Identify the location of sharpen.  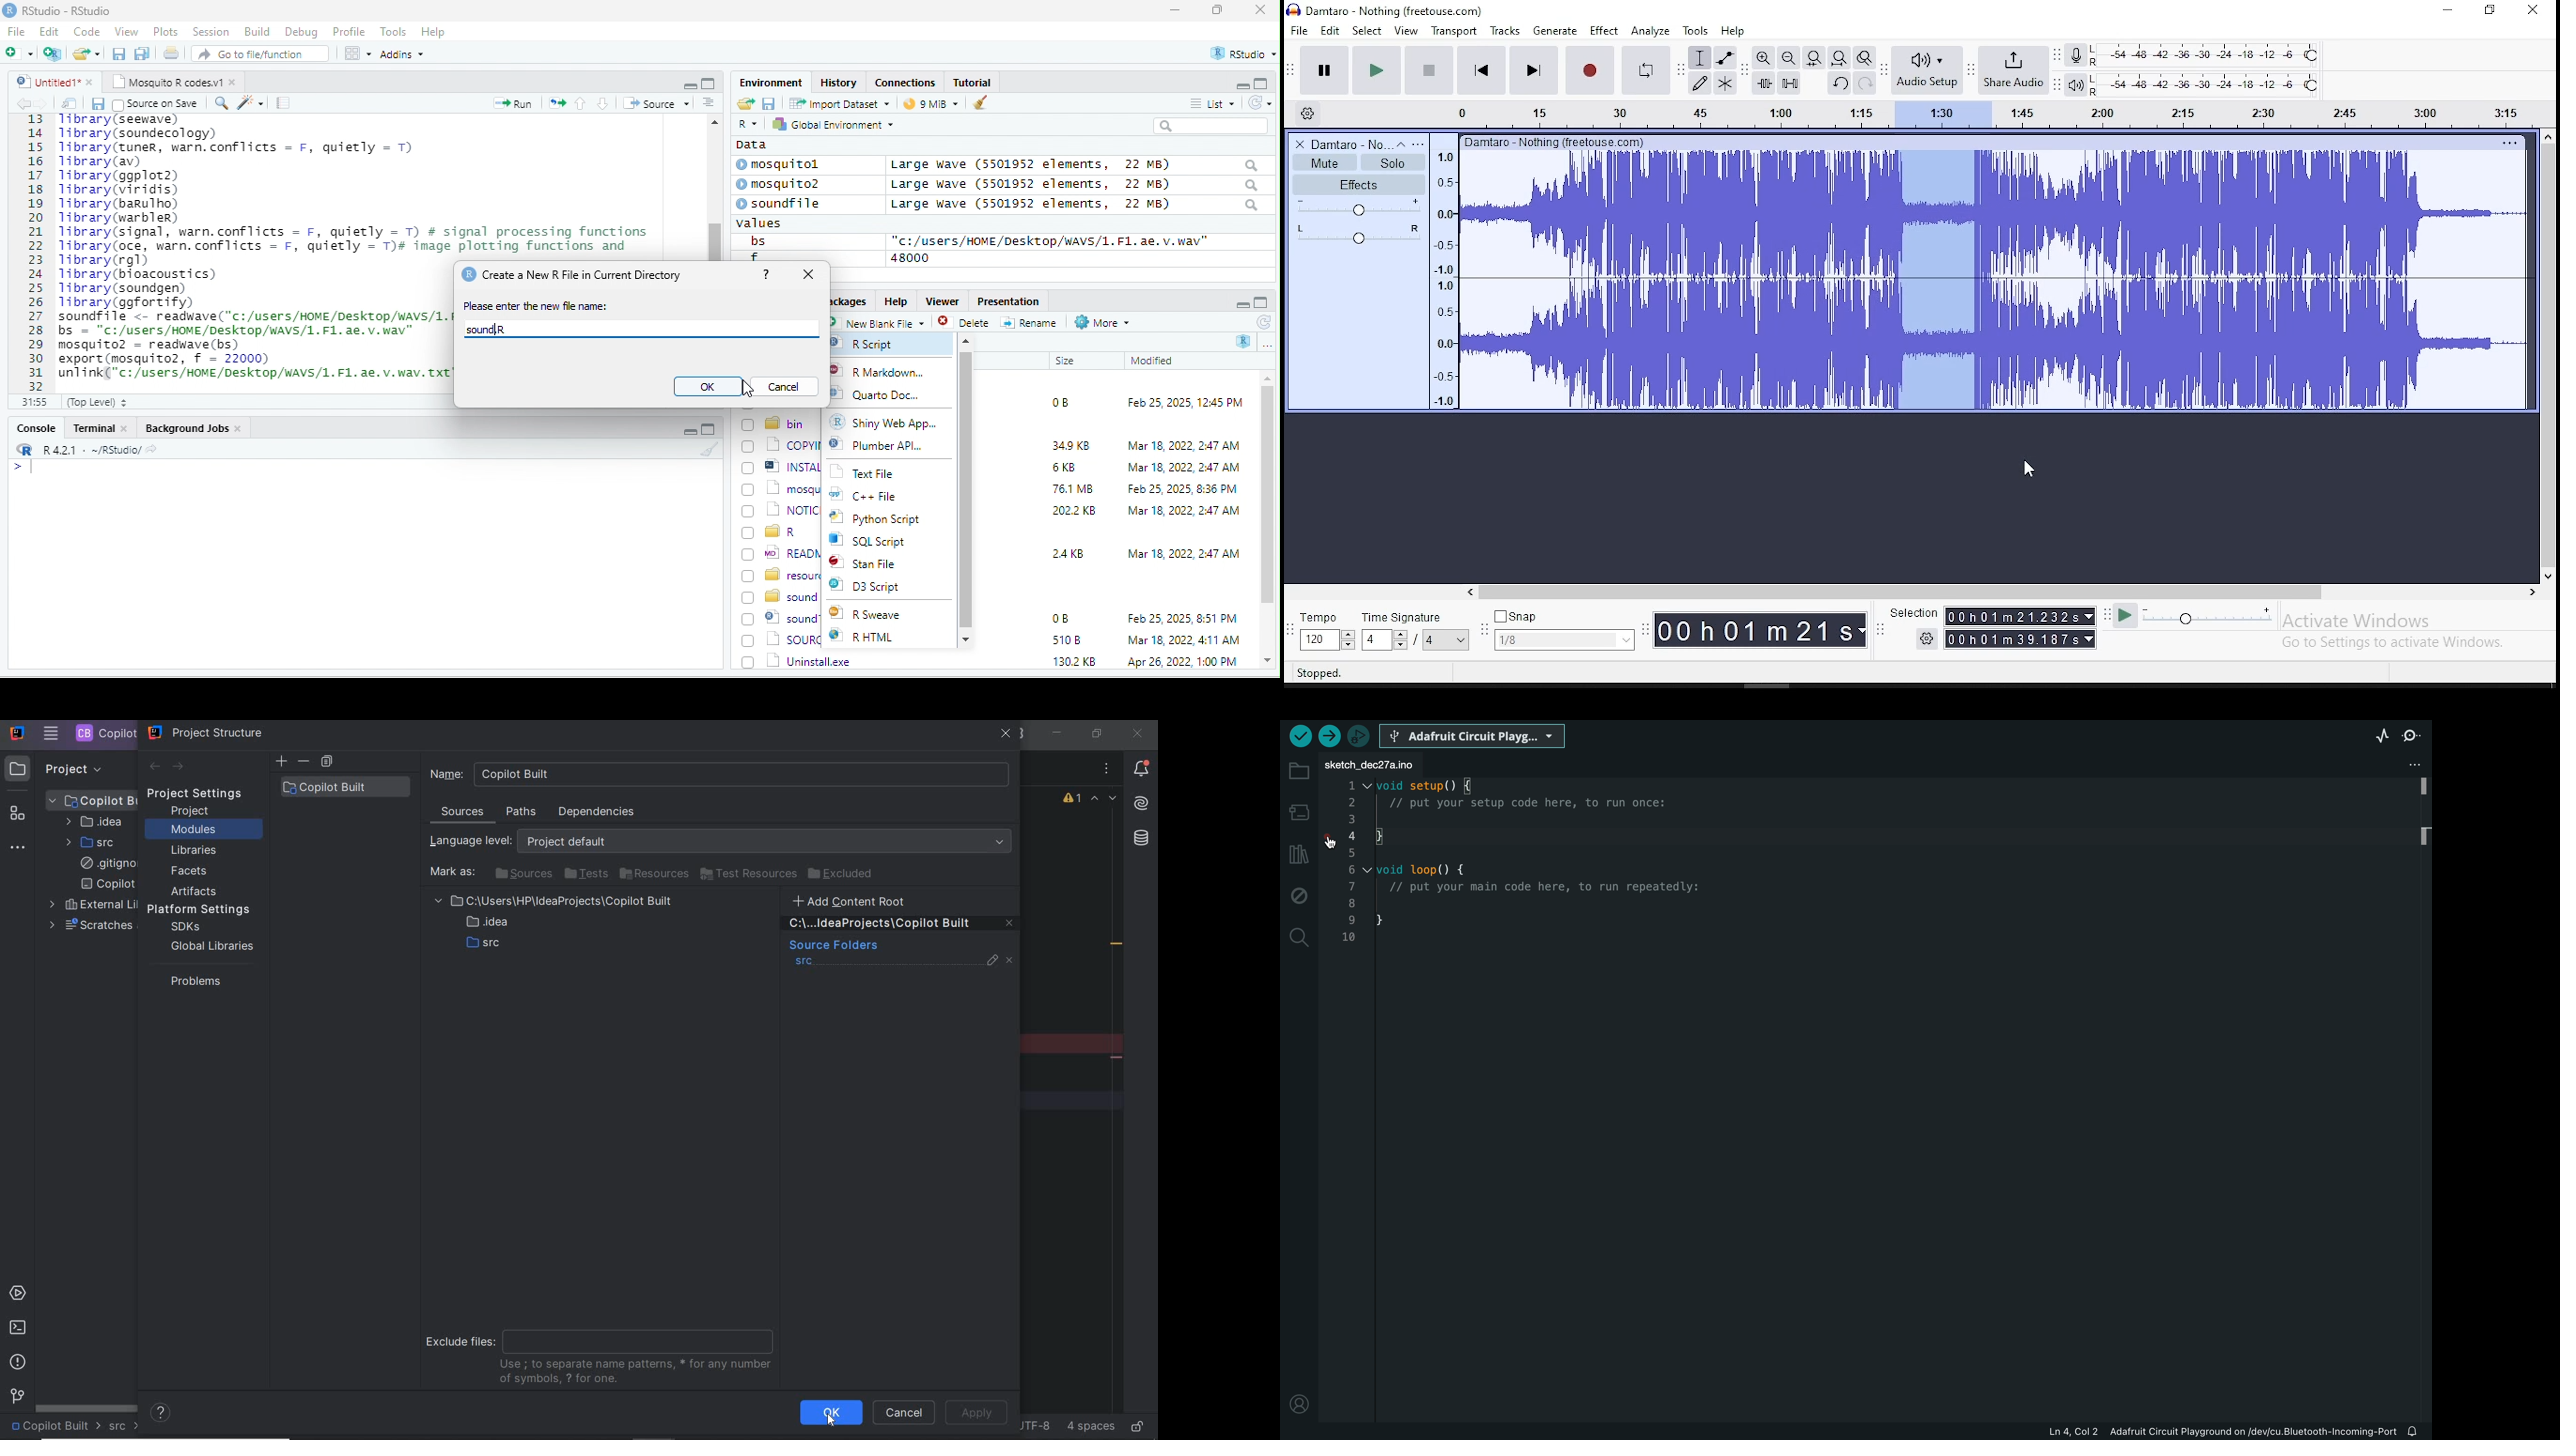
(251, 102).